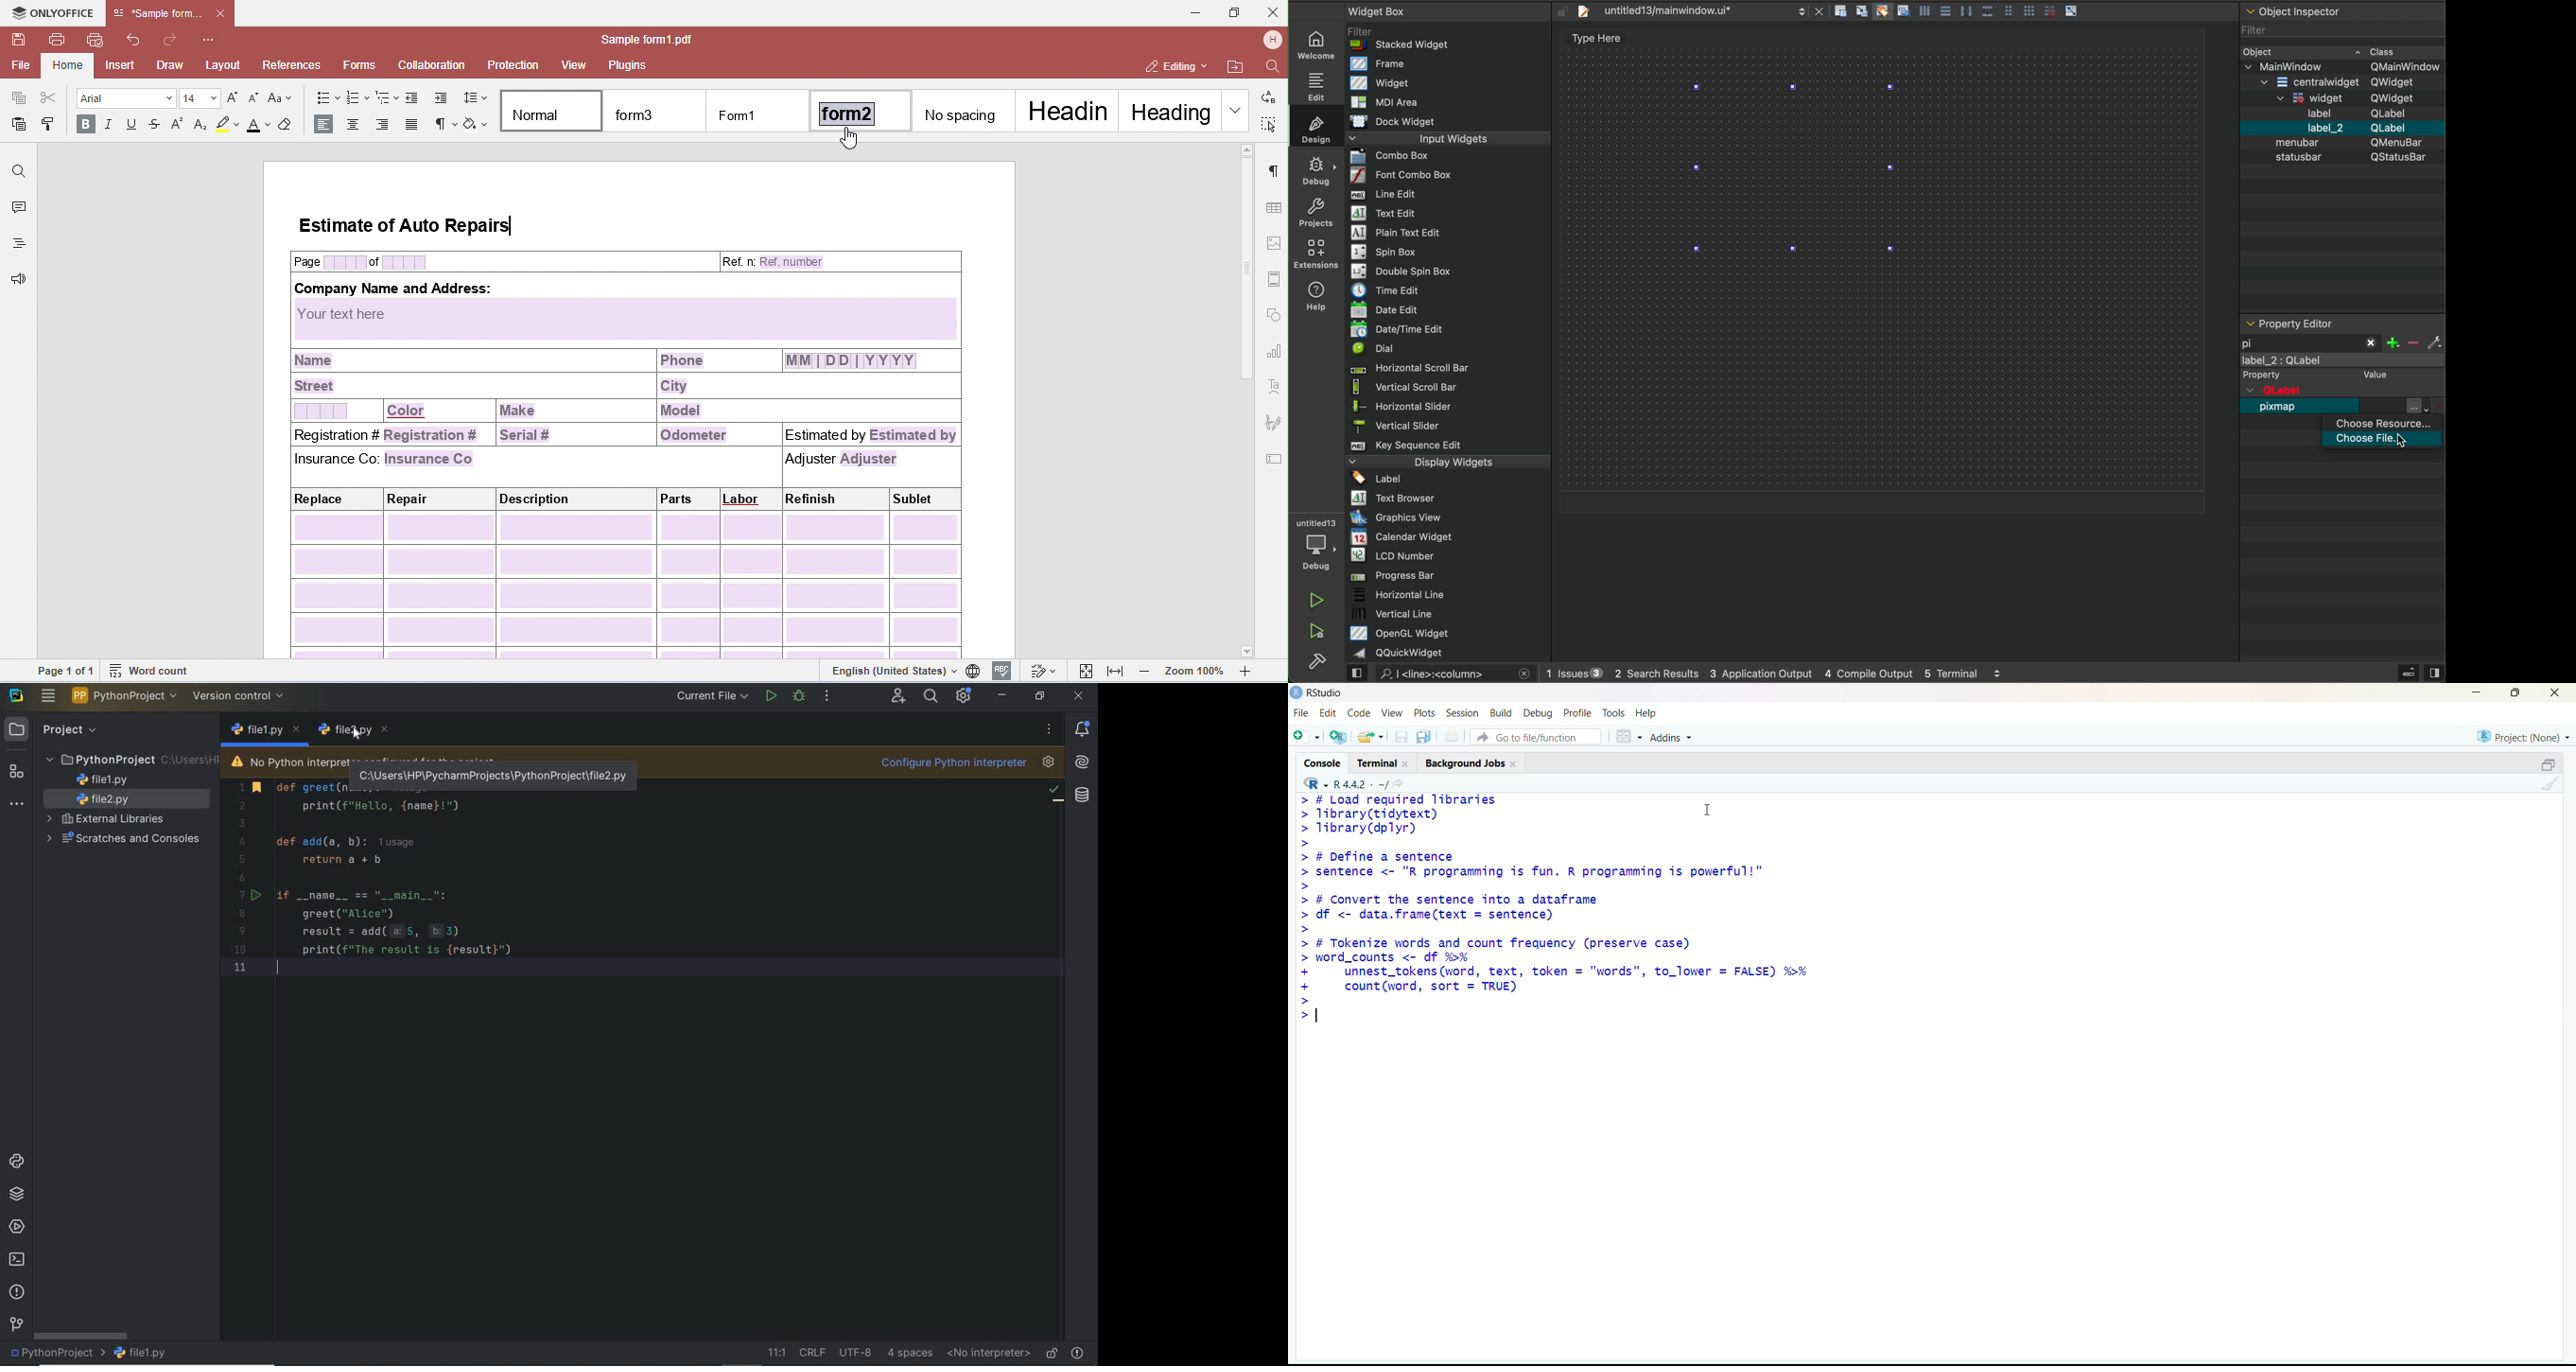 The height and width of the screenshot is (1372, 2576). I want to click on debug, so click(1316, 167).